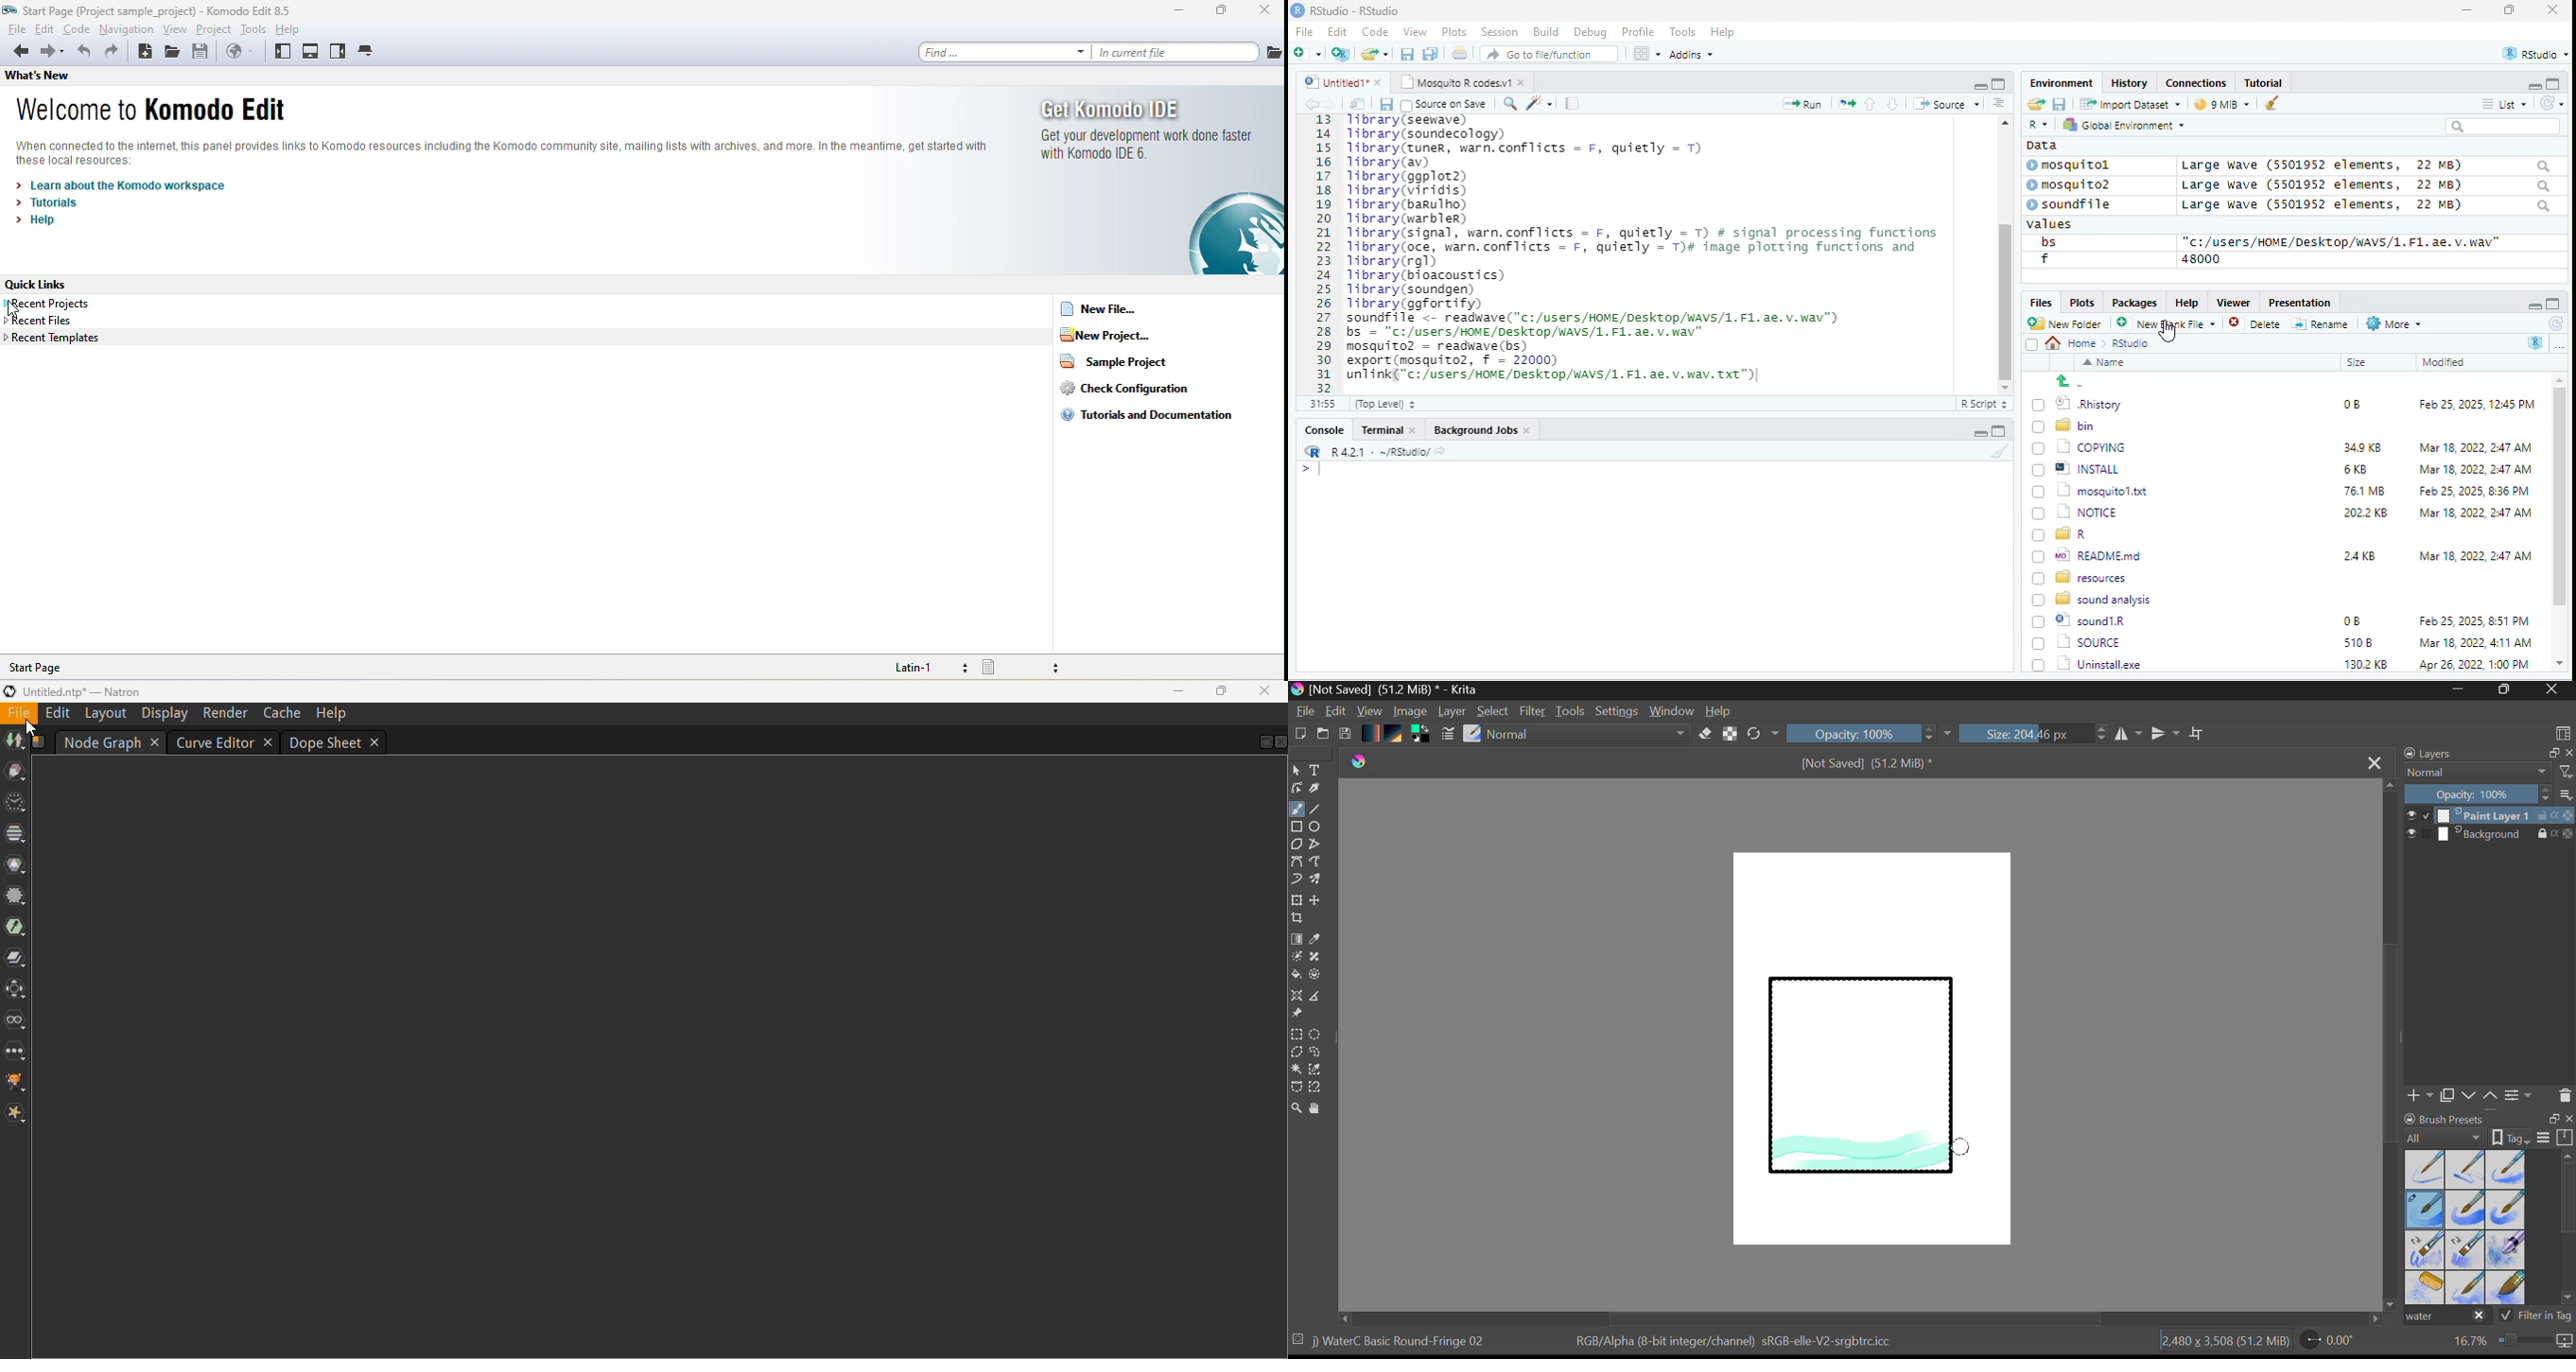 The height and width of the screenshot is (1372, 2576). Describe the element at coordinates (2345, 402) in the screenshot. I see `0B` at that location.